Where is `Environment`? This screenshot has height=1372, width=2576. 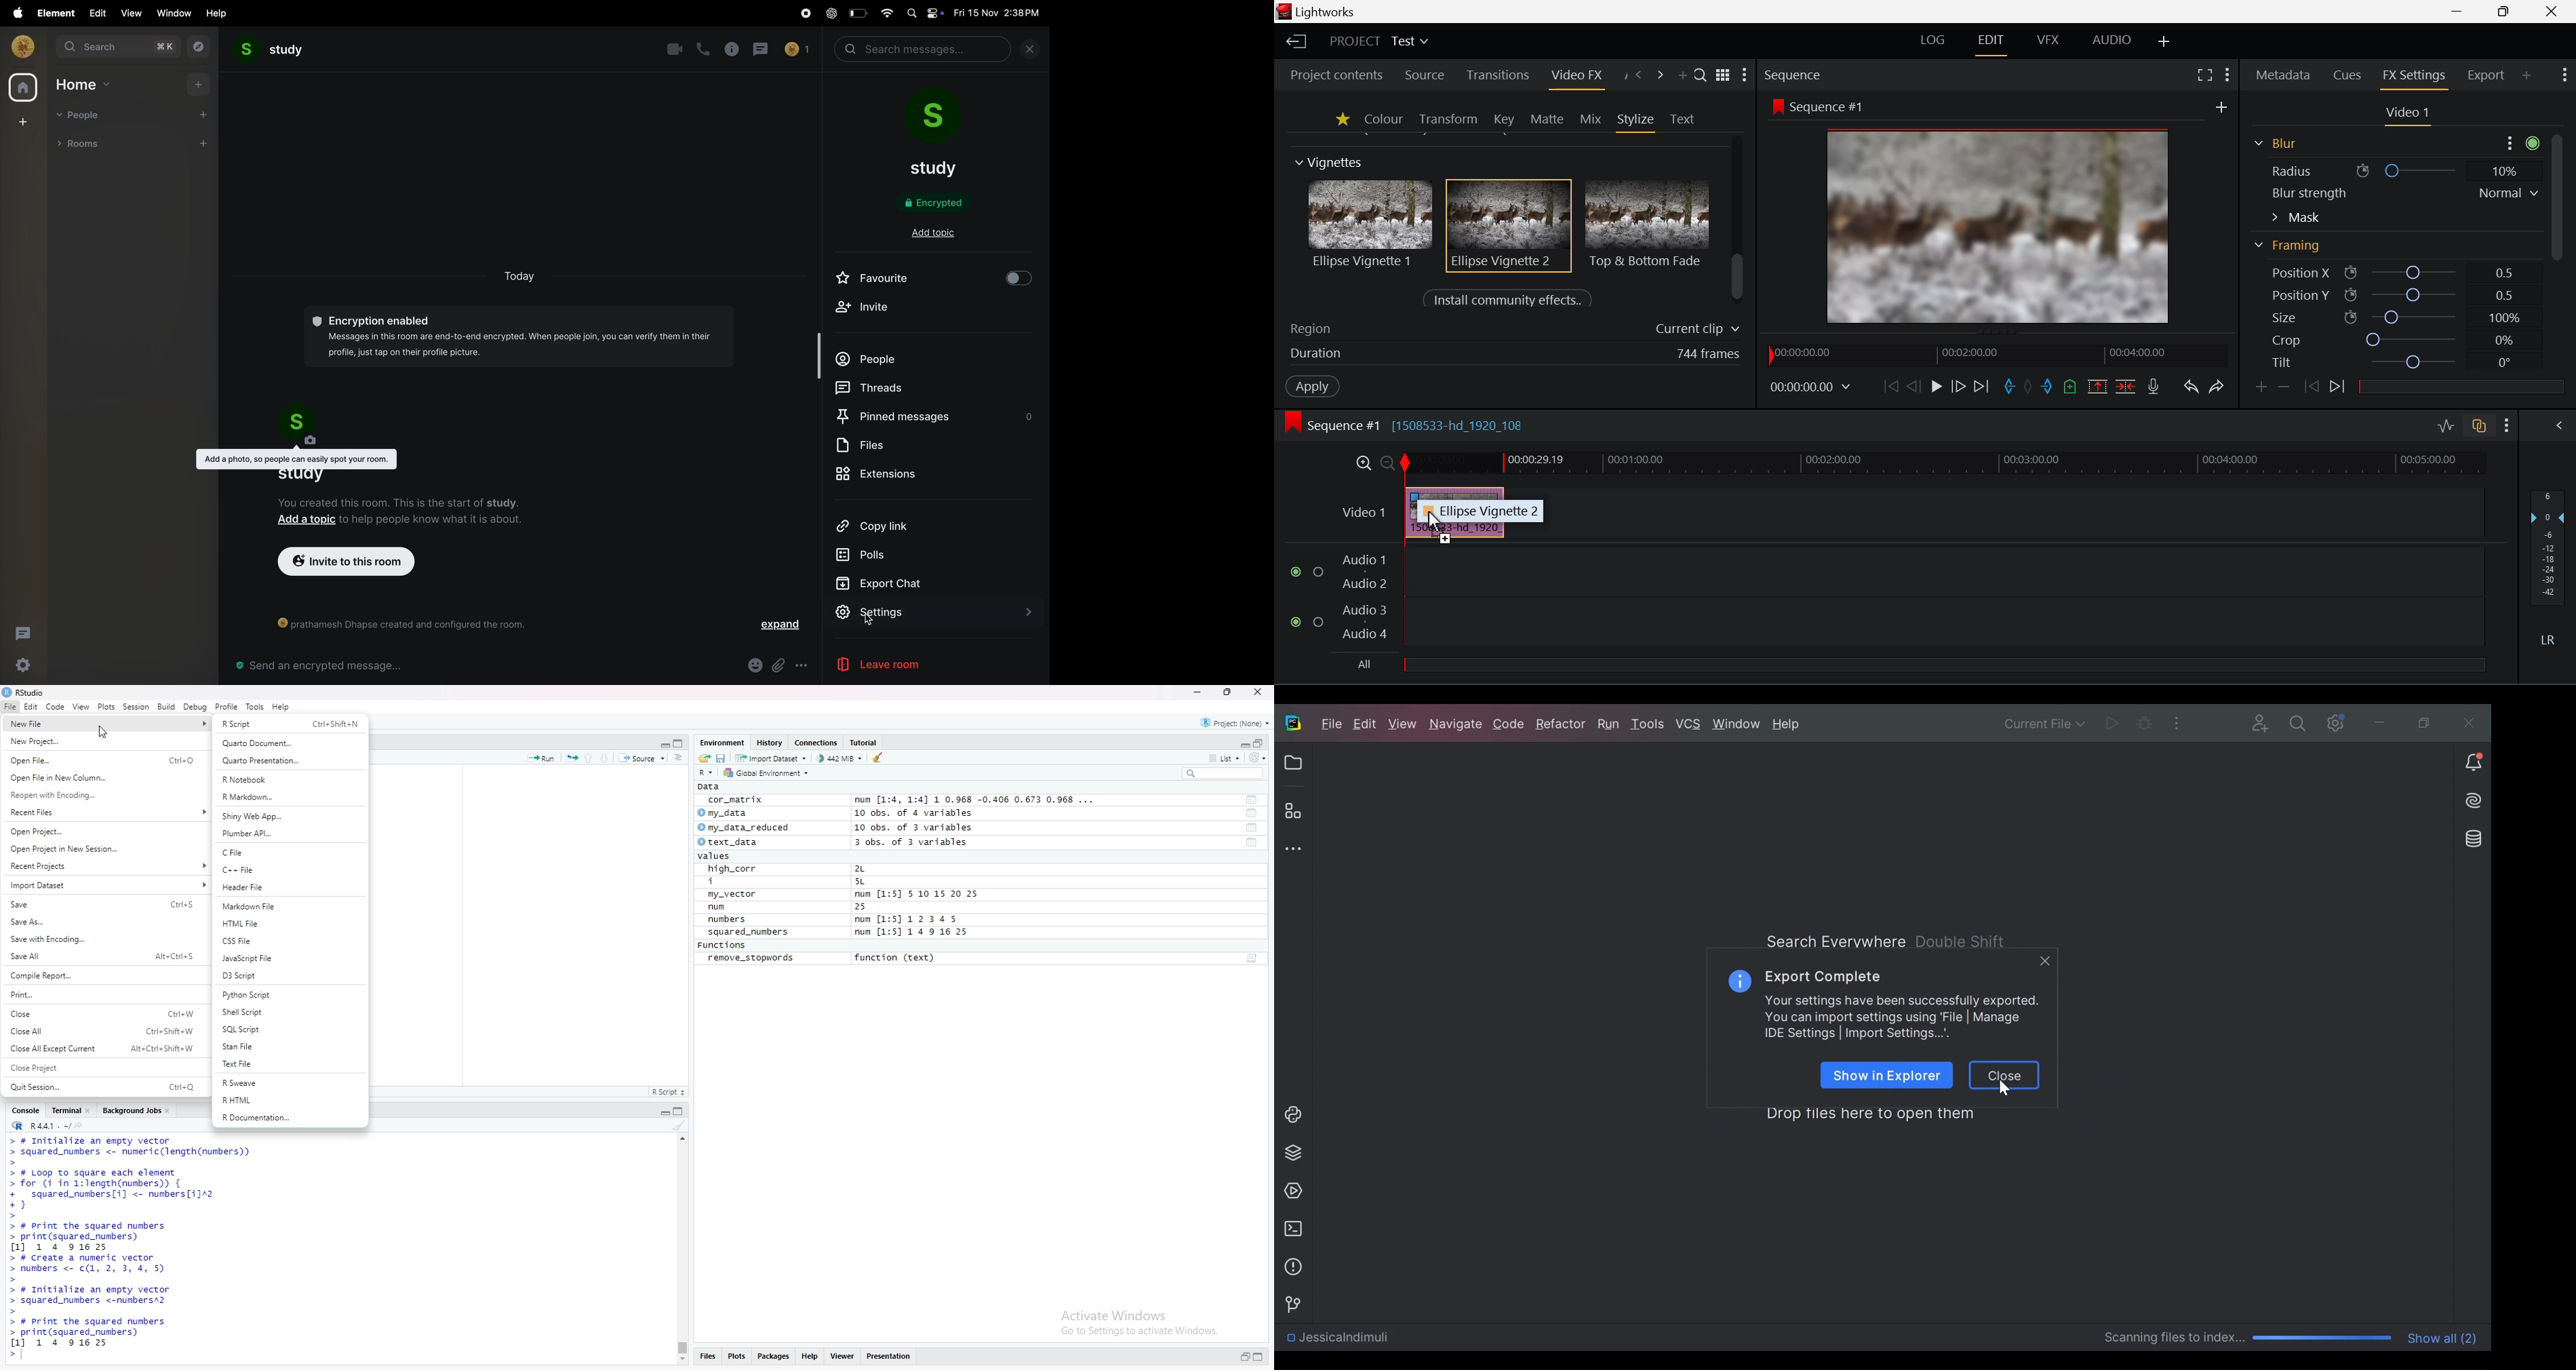 Environment is located at coordinates (720, 742).